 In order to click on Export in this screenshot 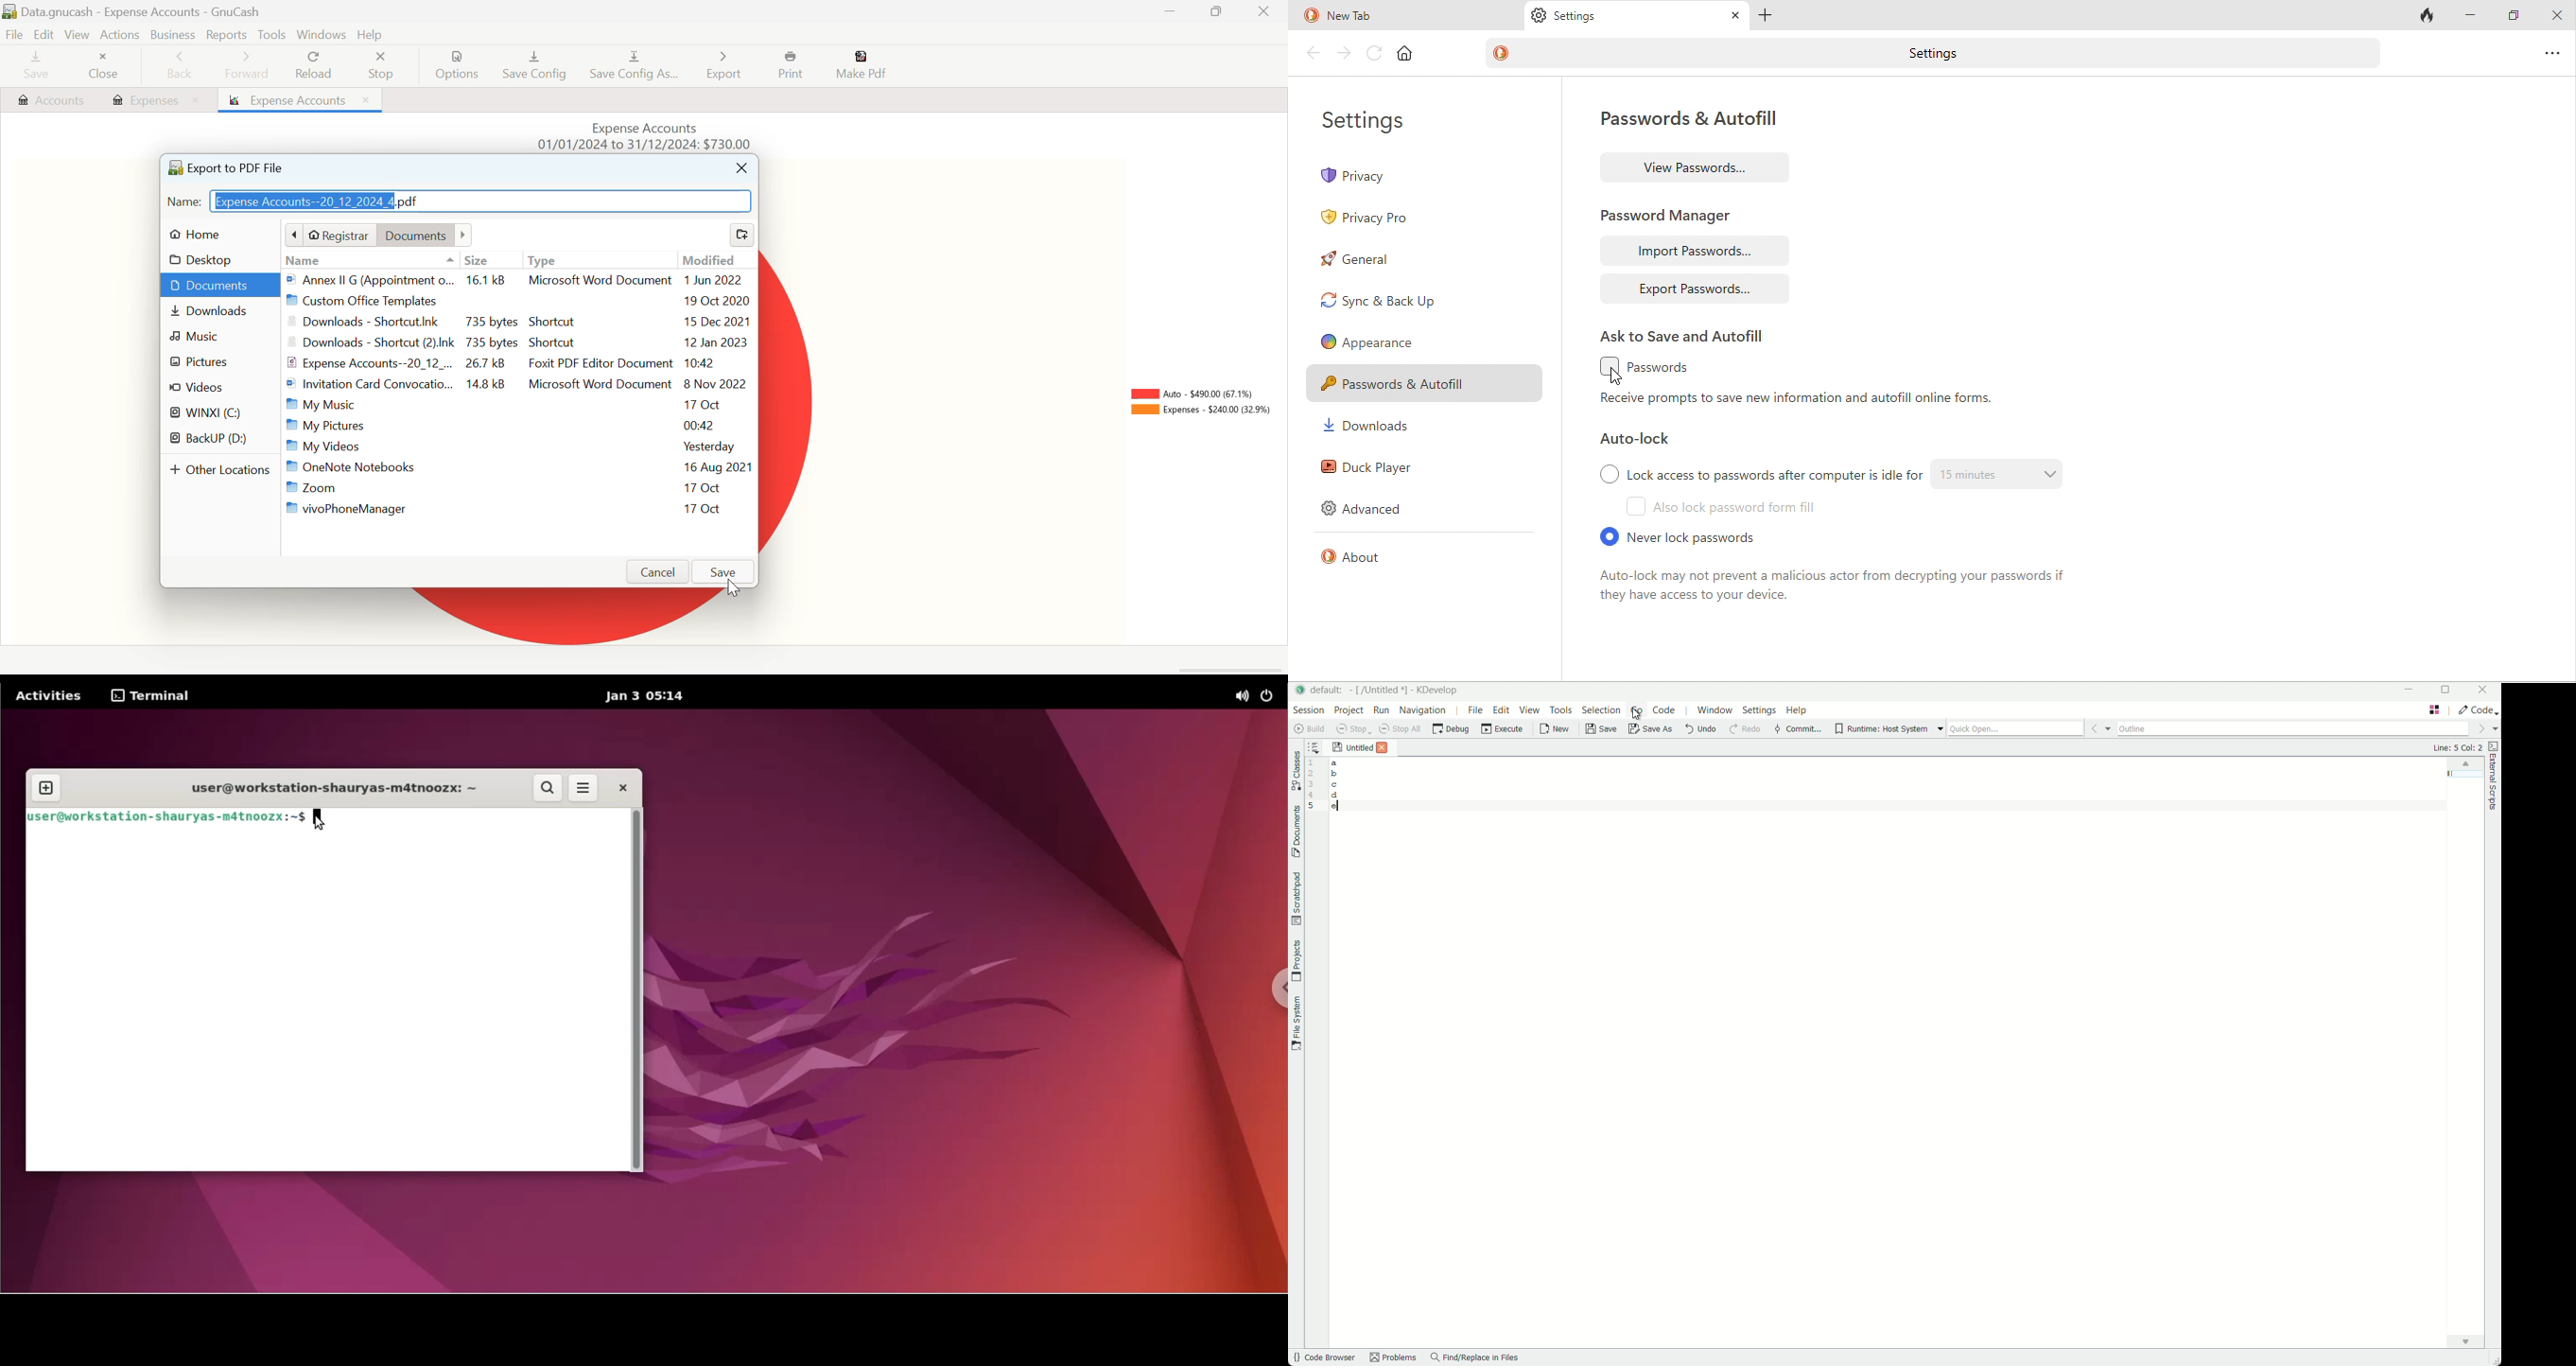, I will do `click(726, 66)`.